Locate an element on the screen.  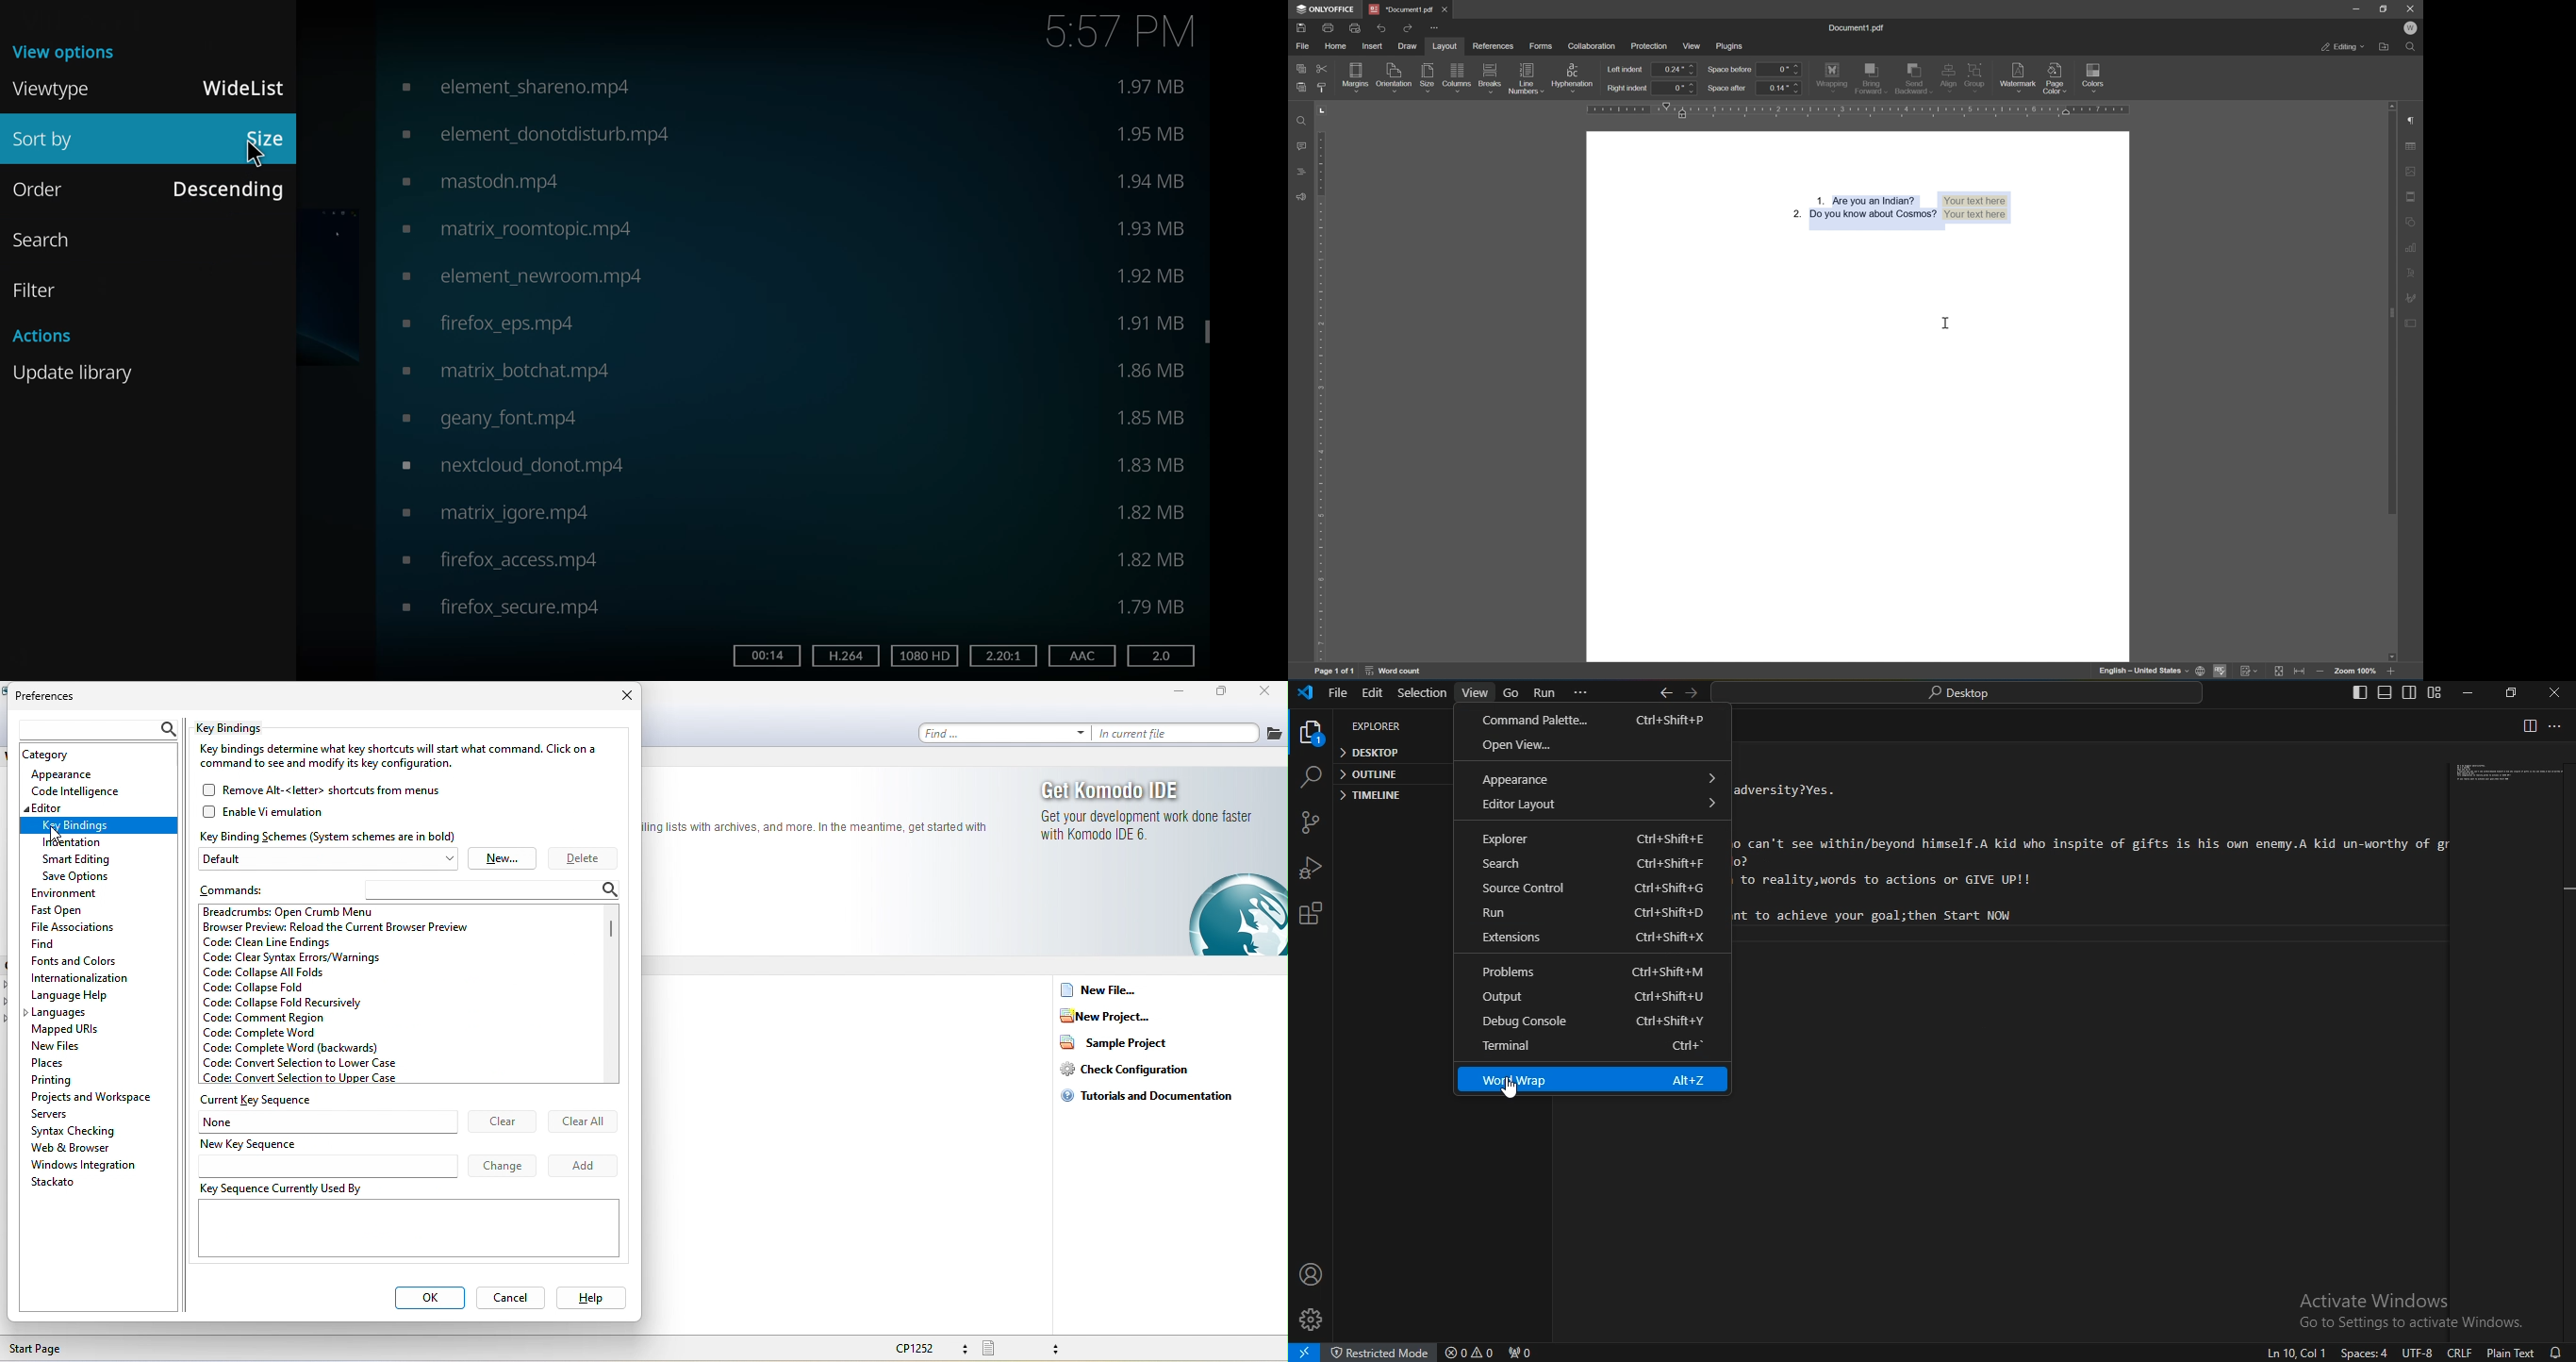
2 is located at coordinates (1001, 655).